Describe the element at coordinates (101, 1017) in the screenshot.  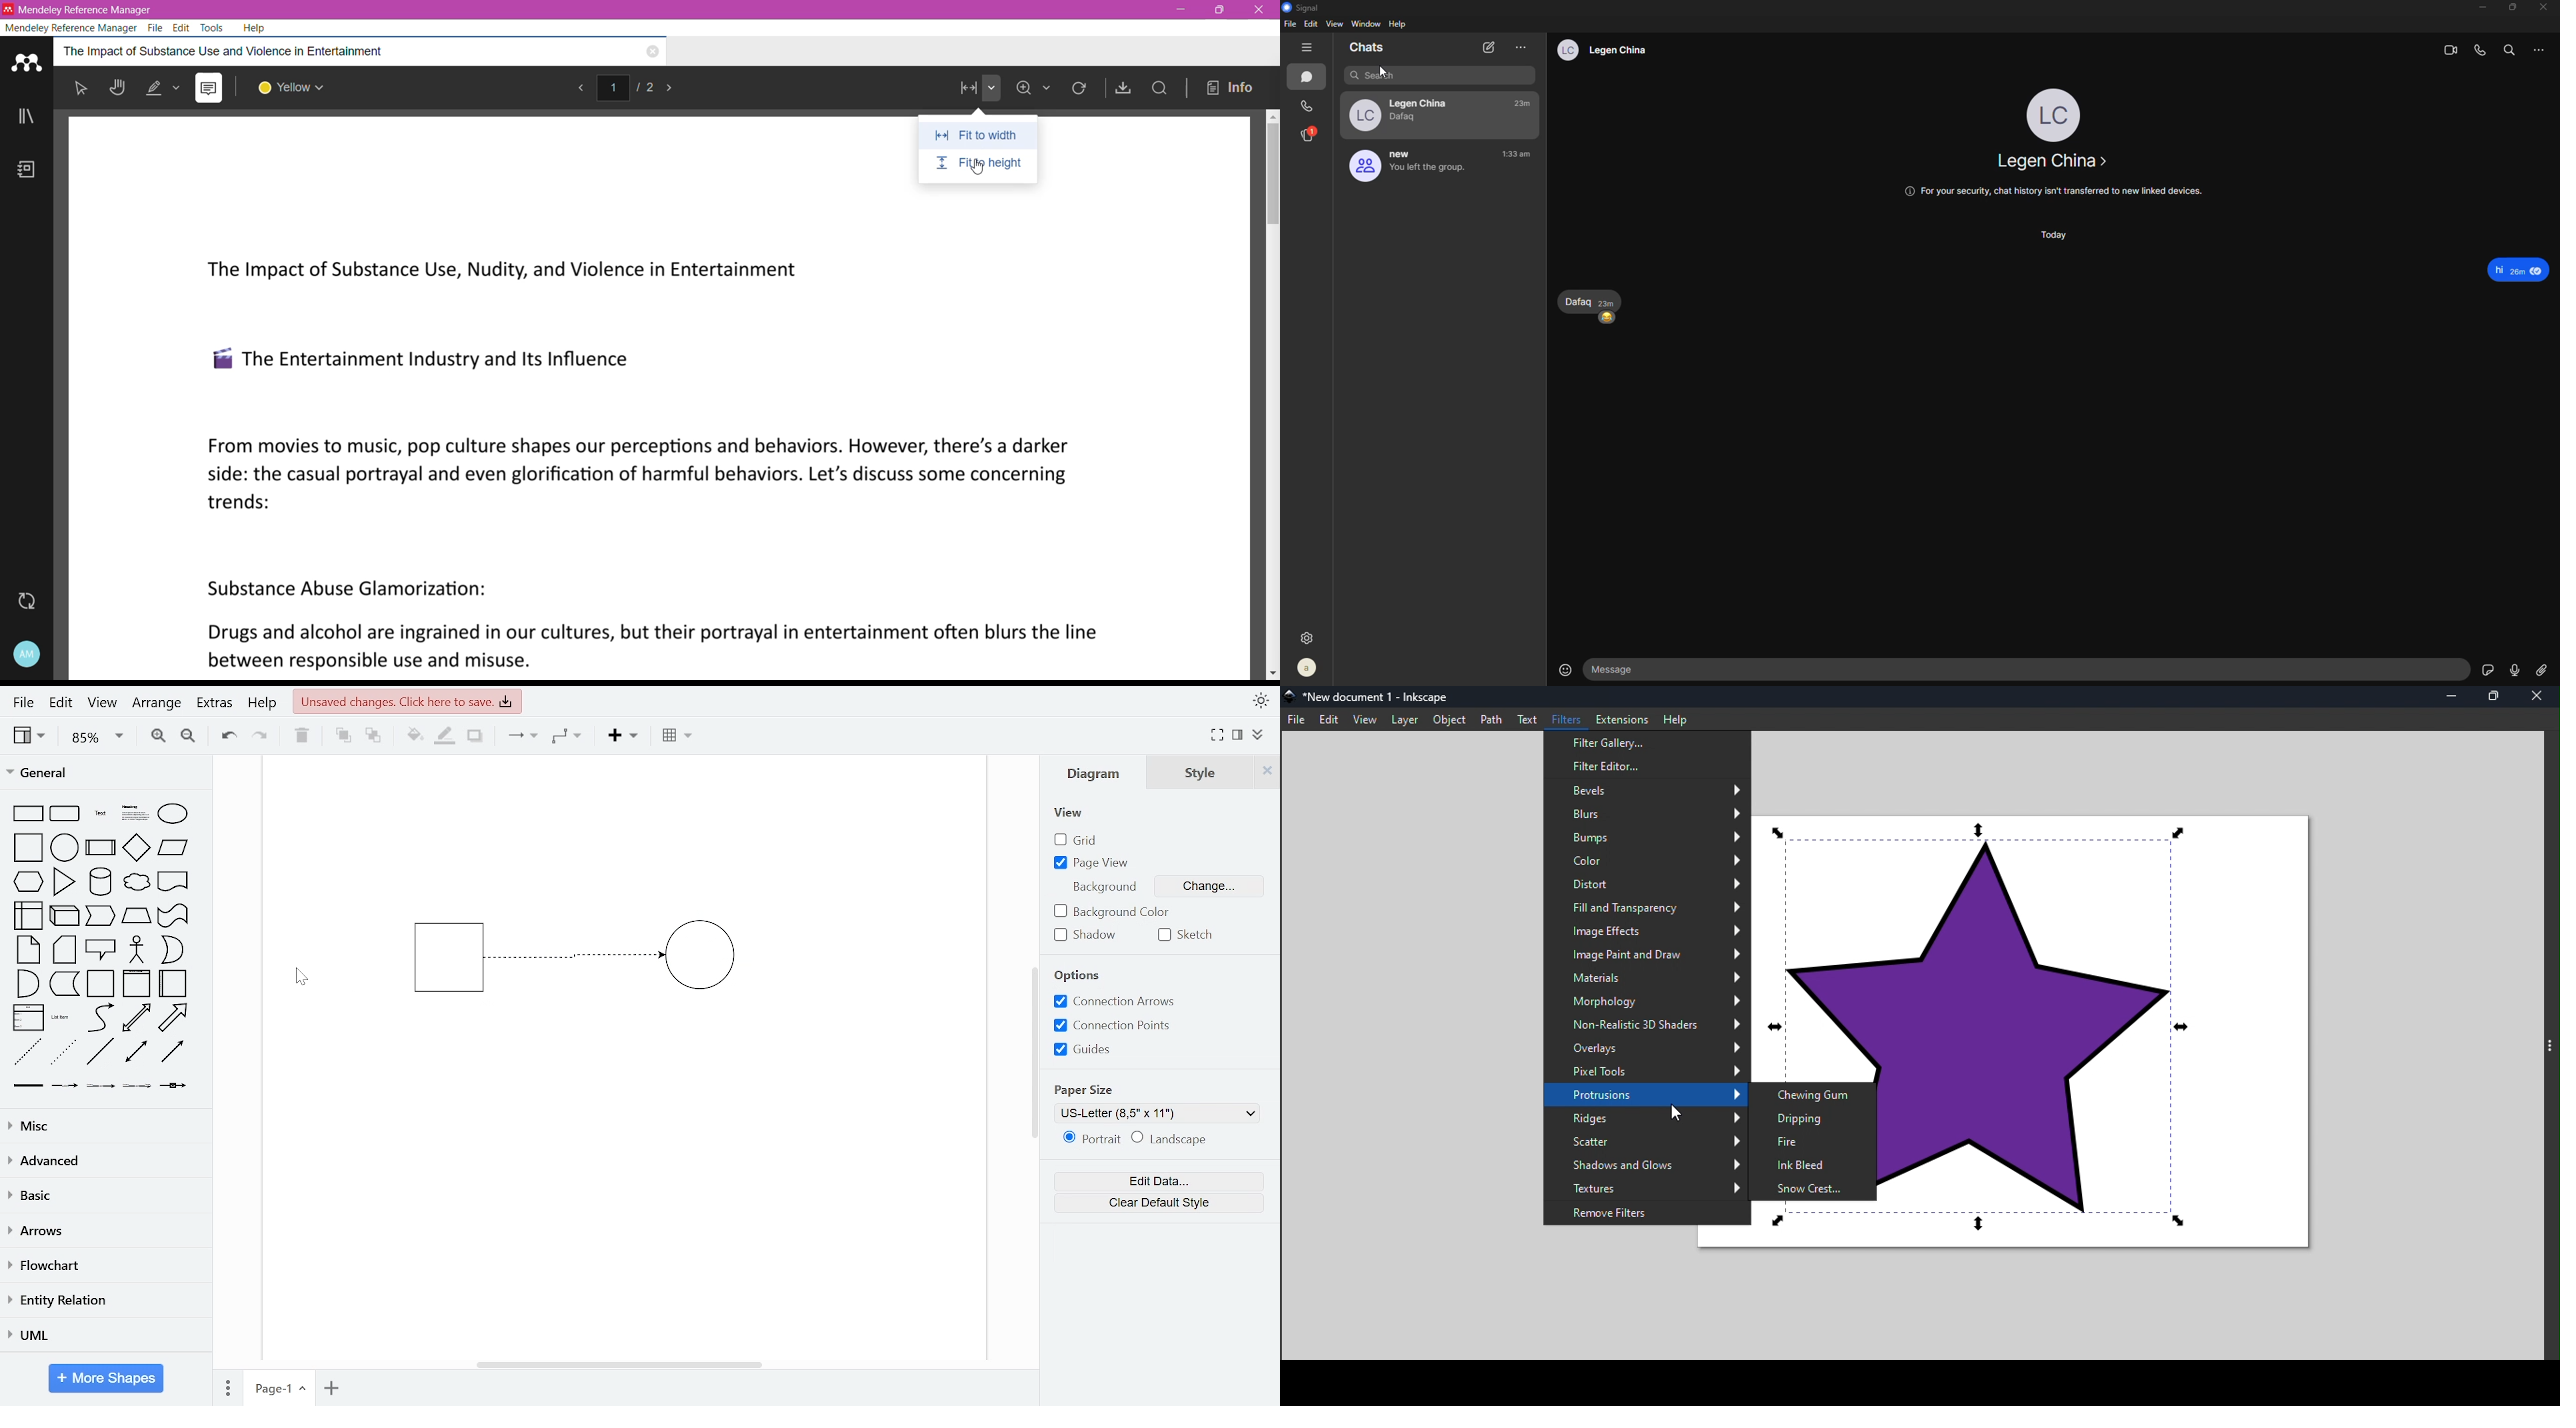
I see `curve` at that location.